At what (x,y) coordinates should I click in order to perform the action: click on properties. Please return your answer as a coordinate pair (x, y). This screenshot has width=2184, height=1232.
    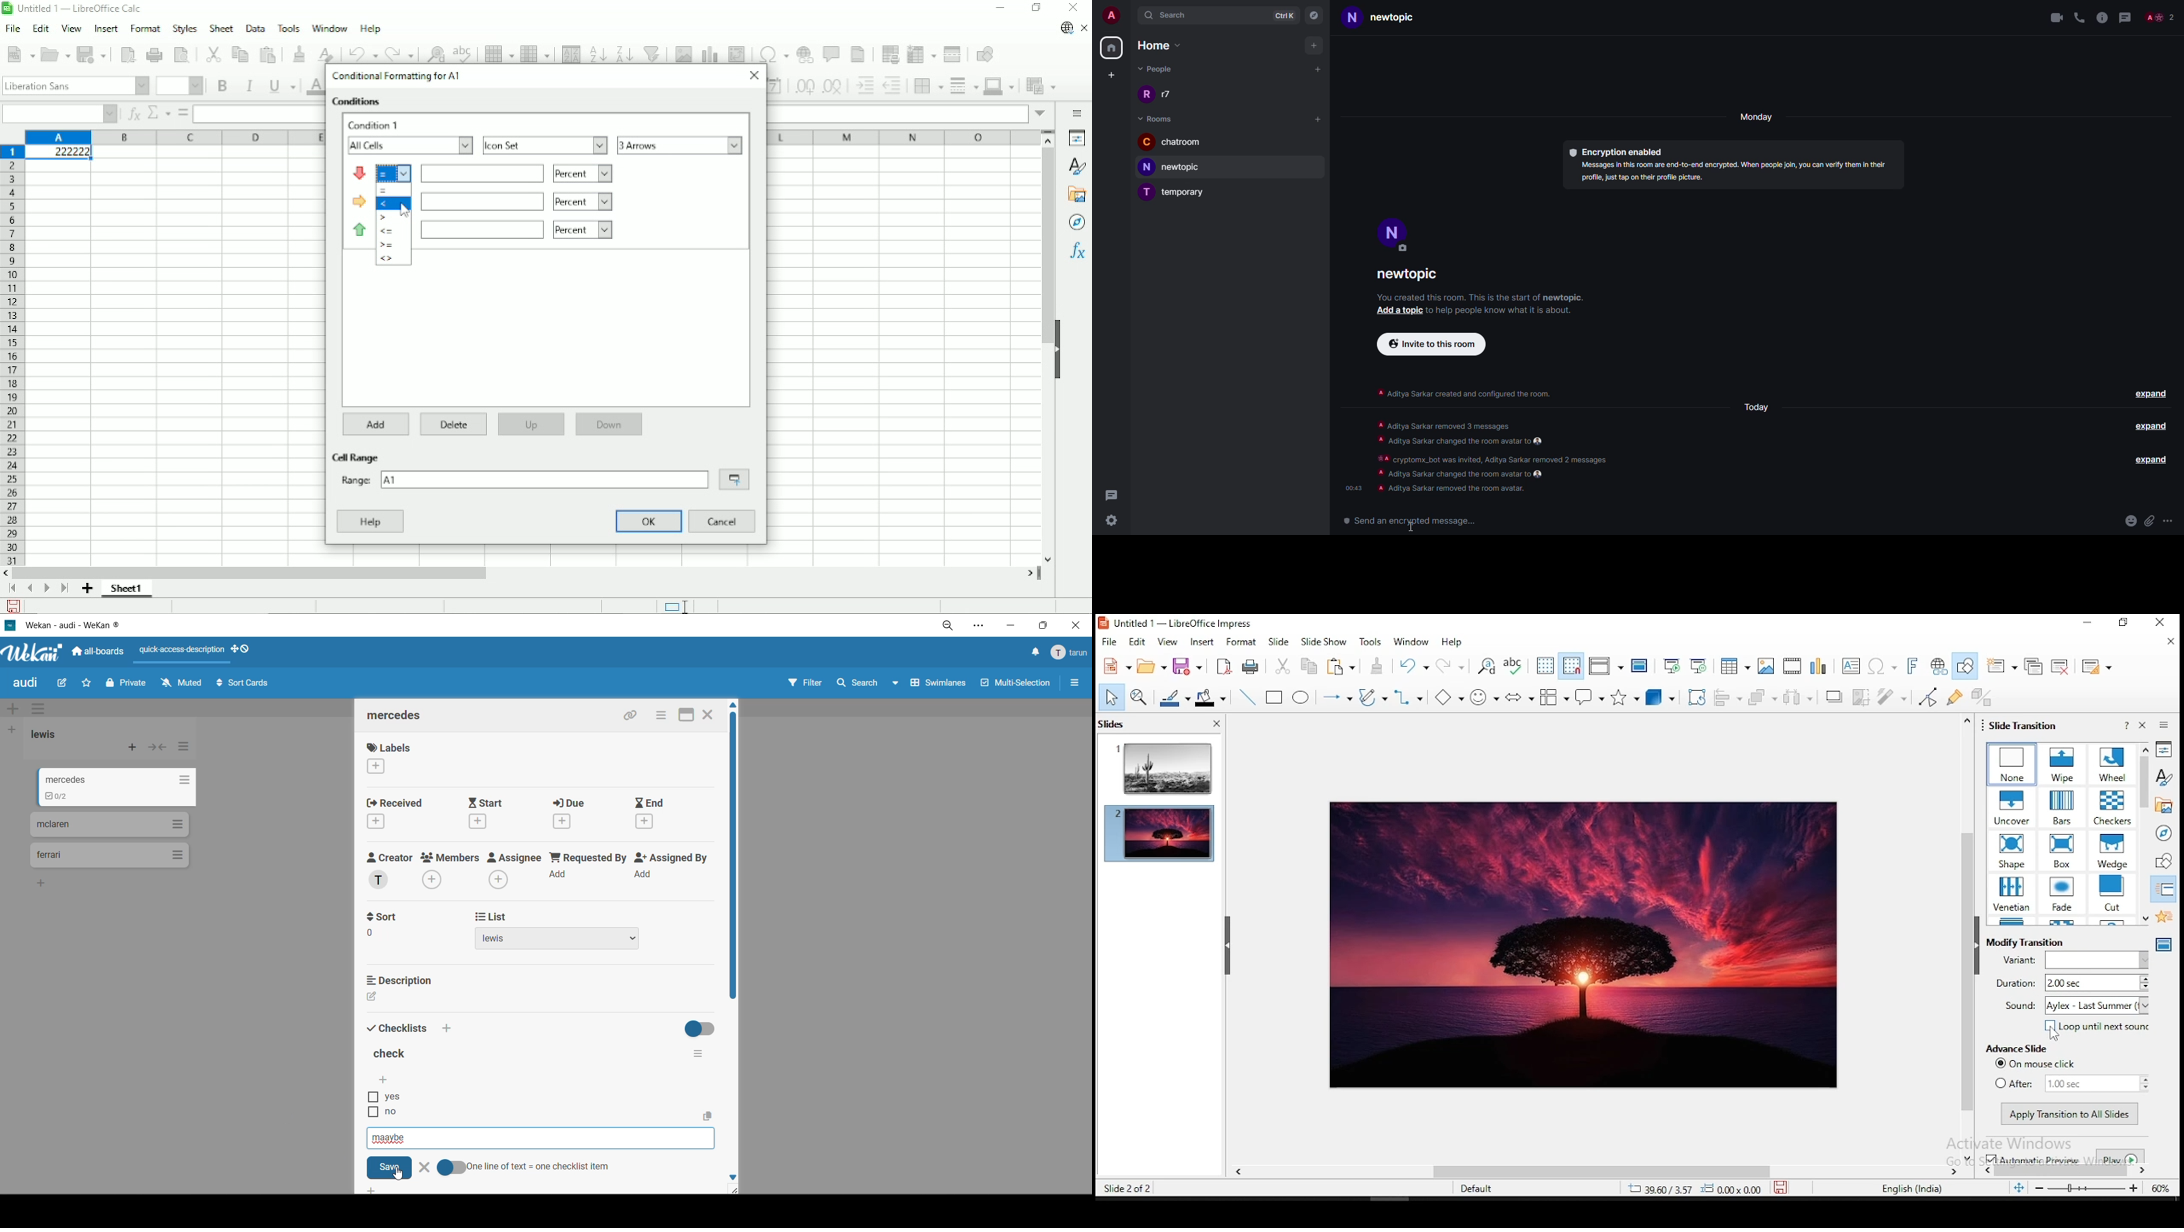
    Looking at the image, I should click on (2164, 750).